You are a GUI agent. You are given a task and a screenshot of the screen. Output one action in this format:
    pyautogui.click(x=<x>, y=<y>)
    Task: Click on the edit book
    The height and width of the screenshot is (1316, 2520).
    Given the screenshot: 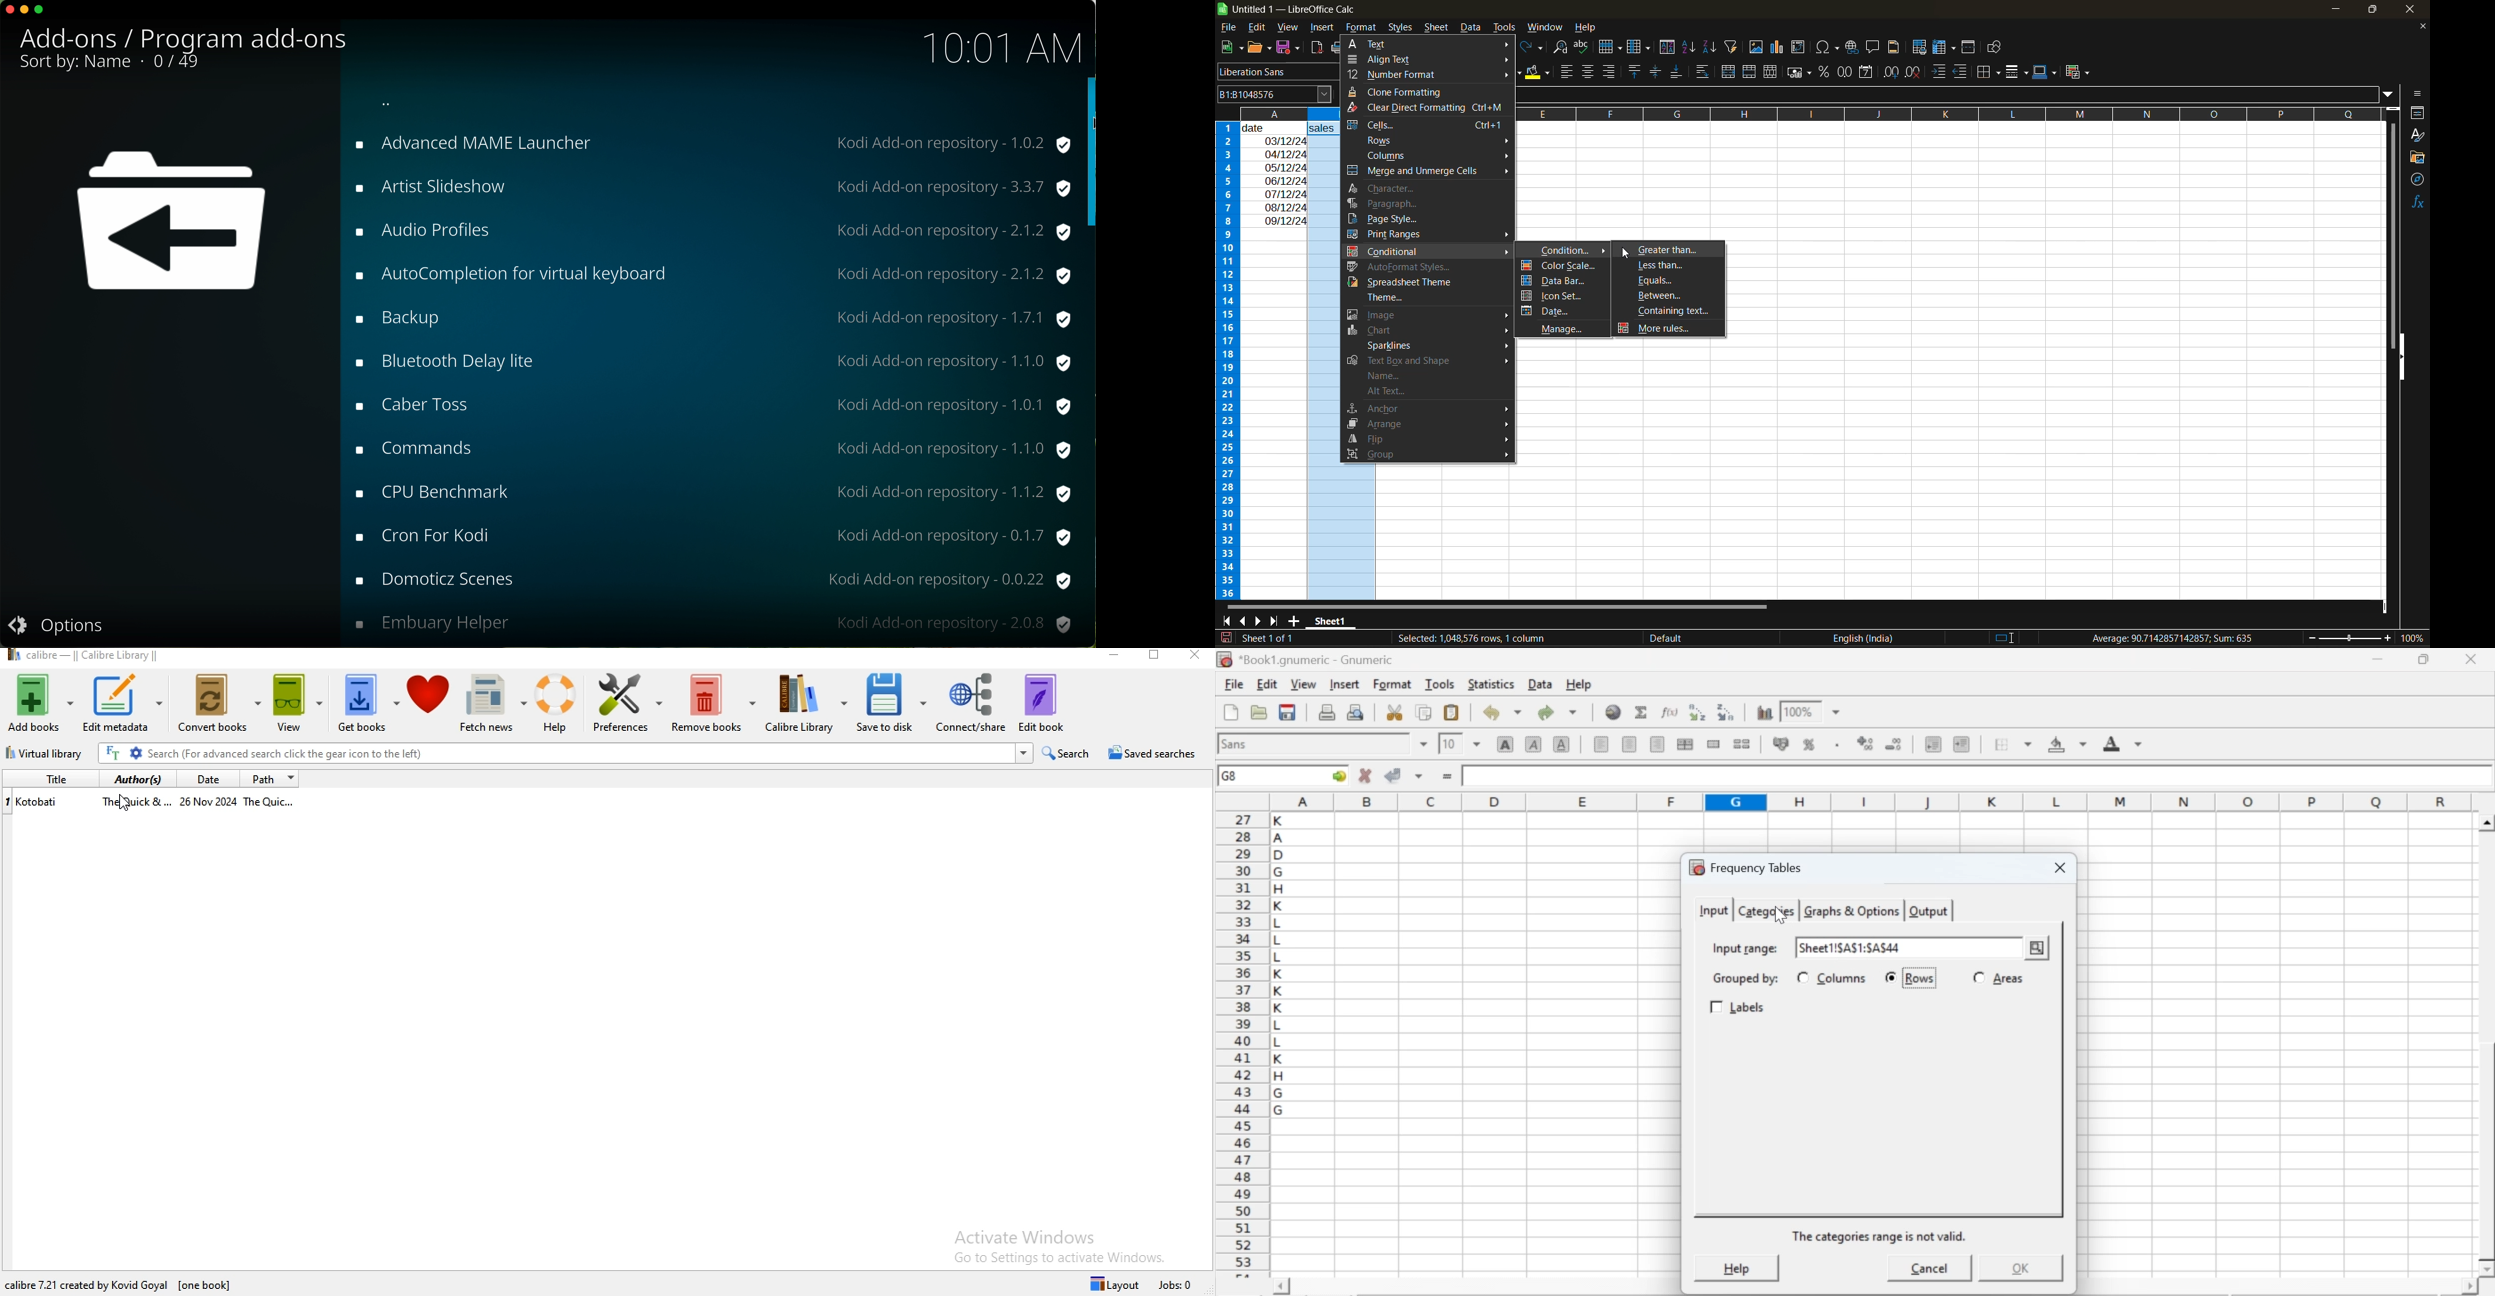 What is the action you would take?
    pyautogui.click(x=1041, y=702)
    